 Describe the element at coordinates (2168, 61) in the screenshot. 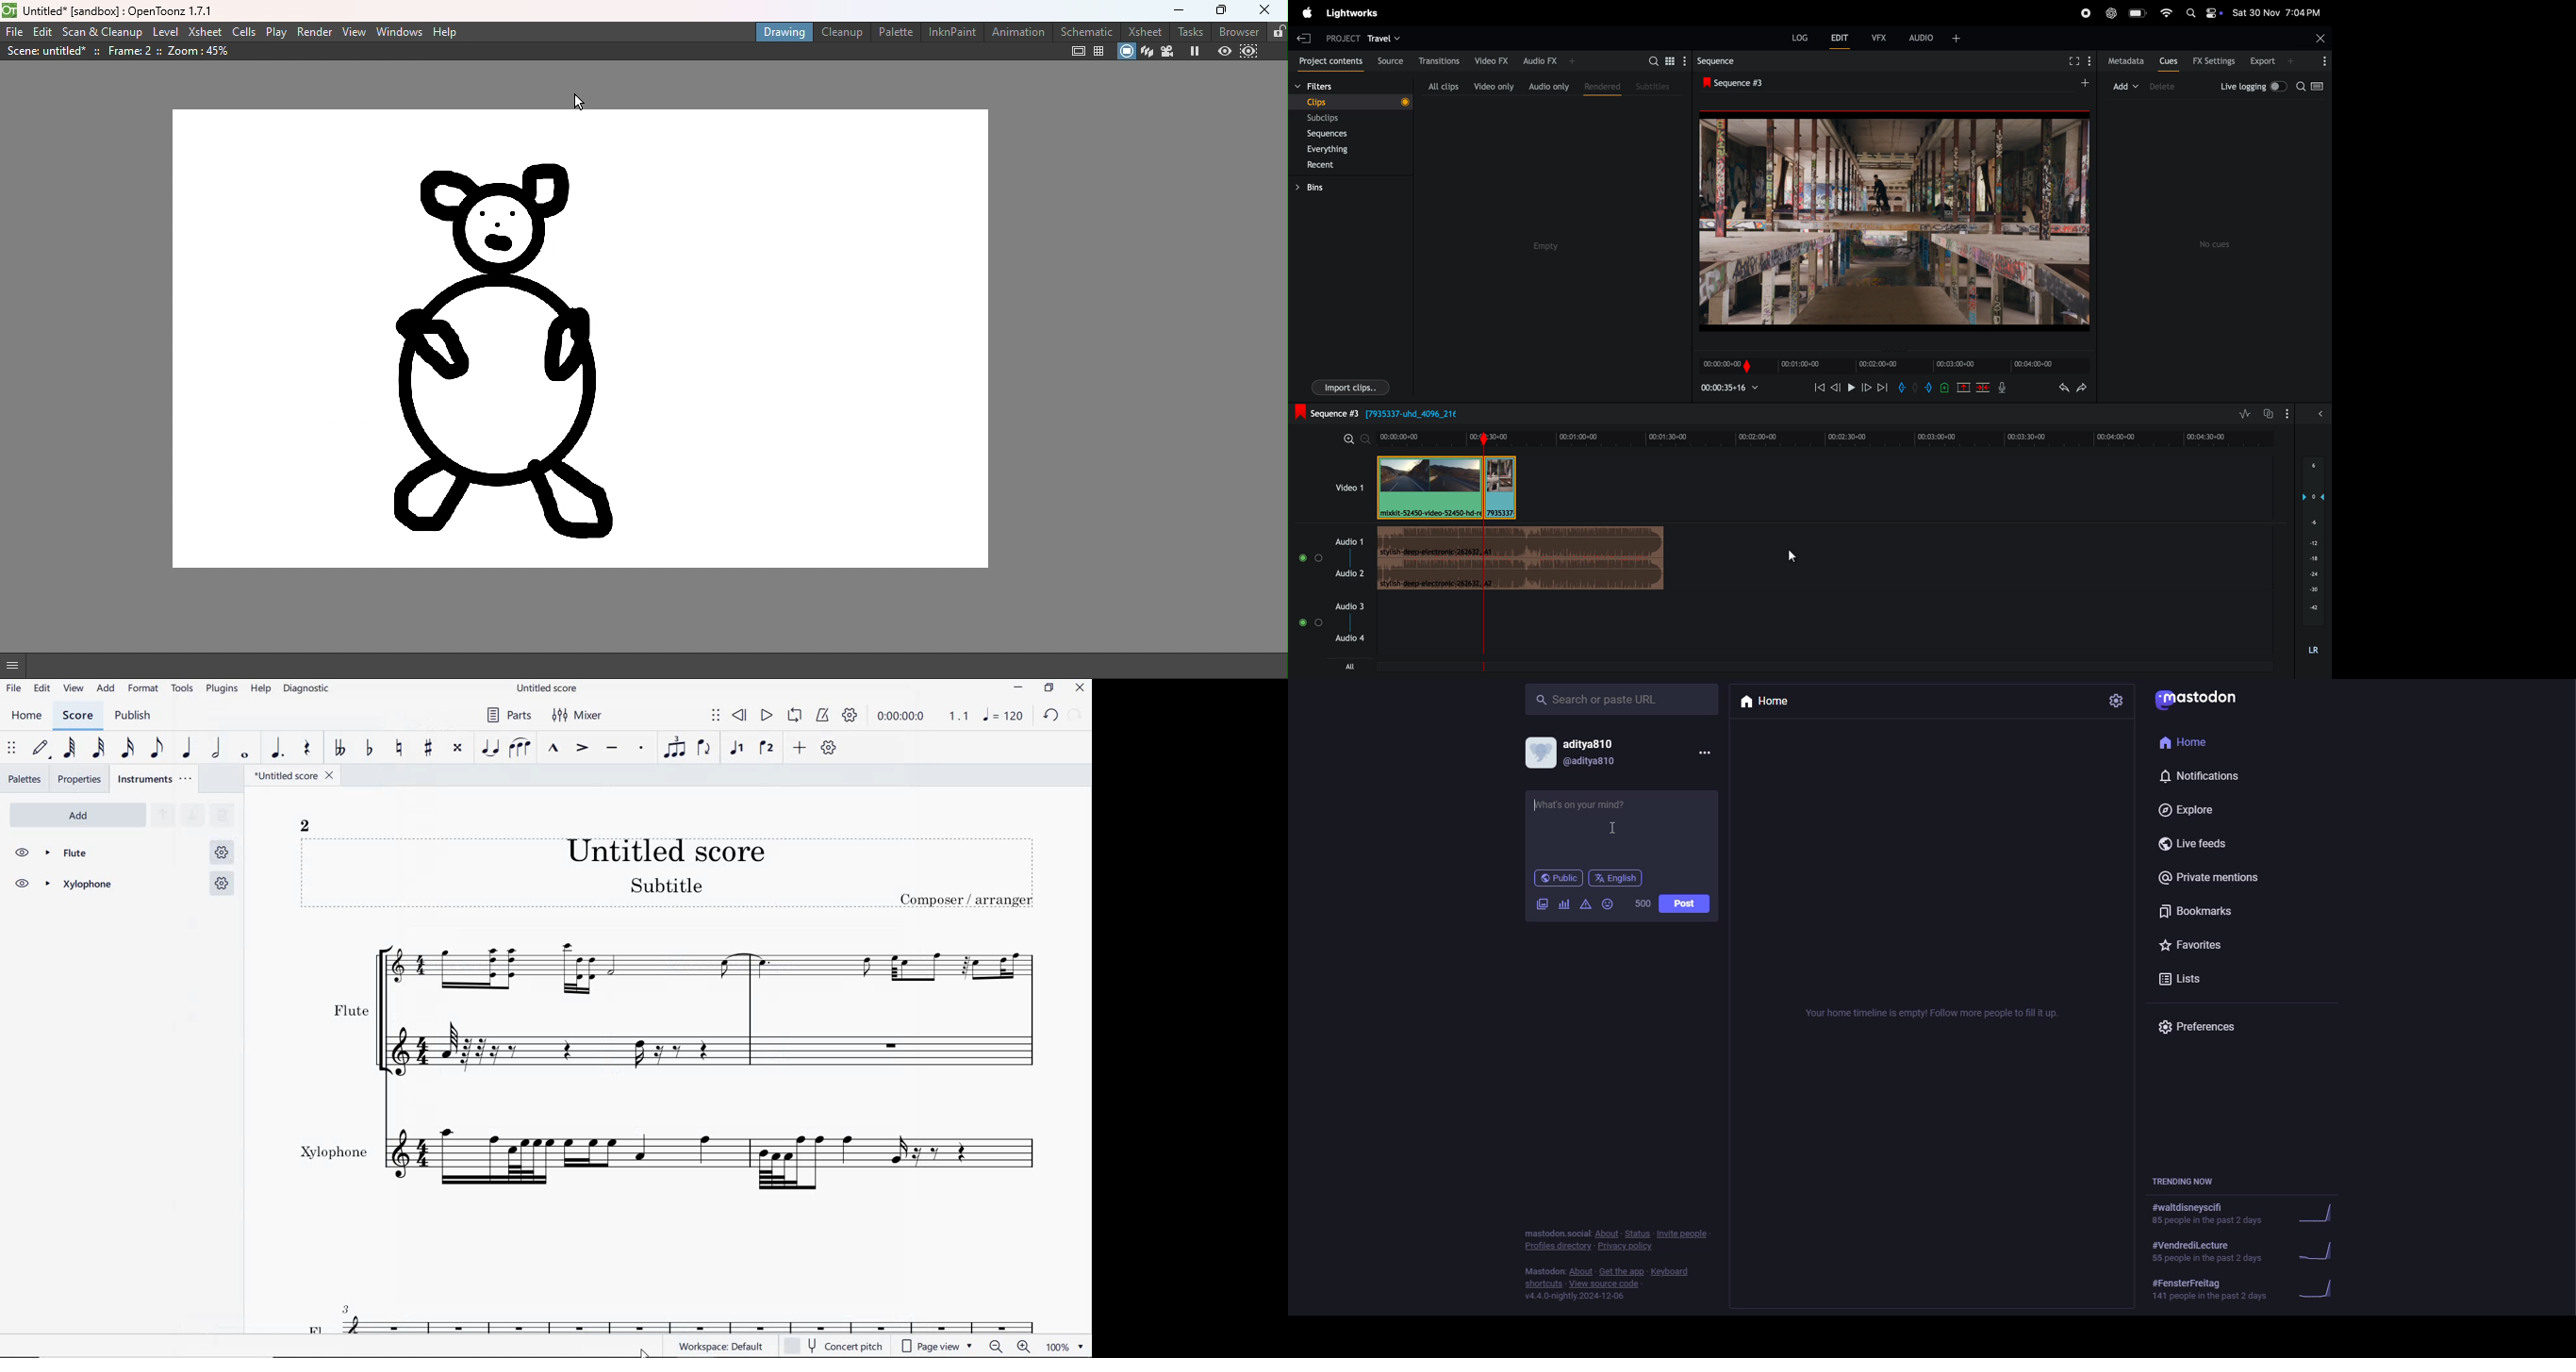

I see `cues ` at that location.